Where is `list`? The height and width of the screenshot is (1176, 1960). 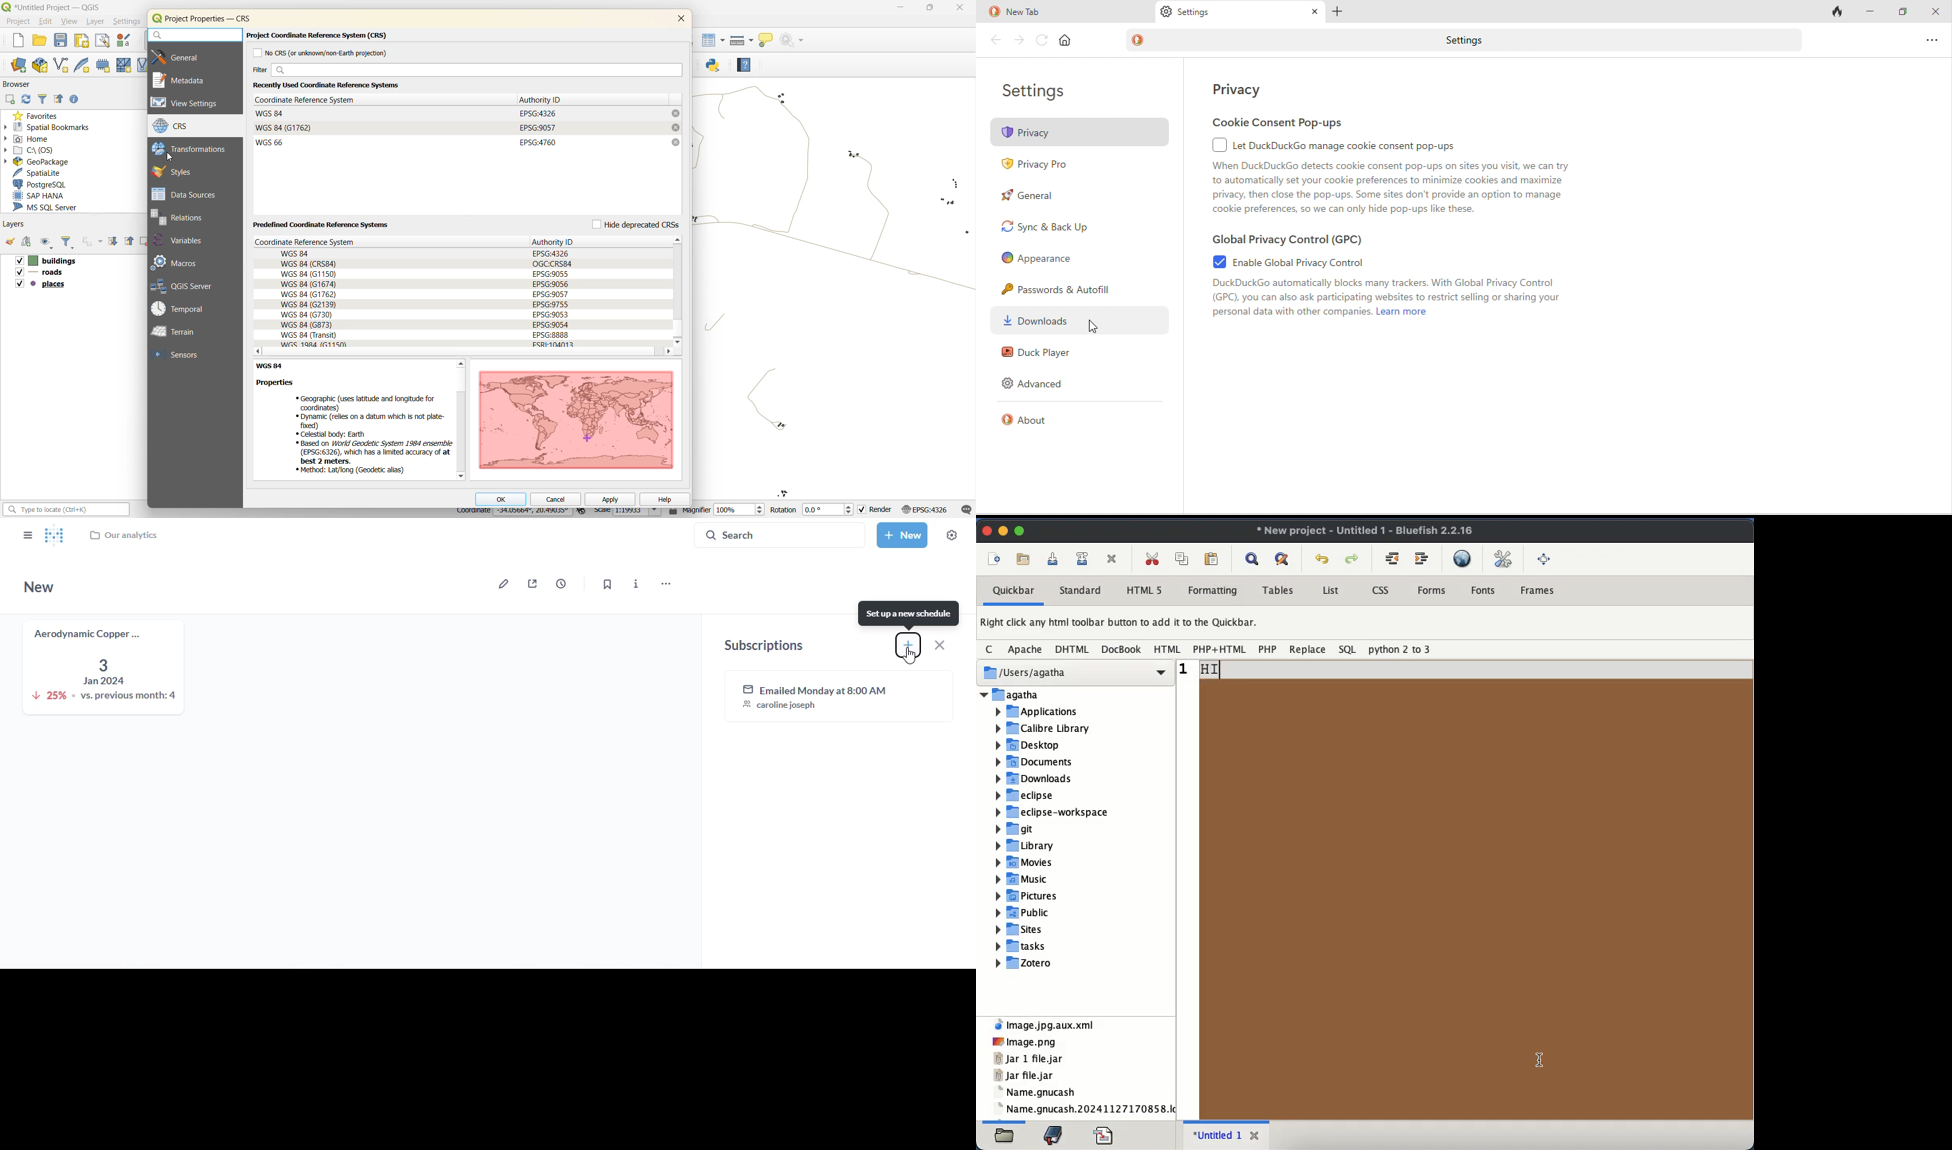
list is located at coordinates (1331, 590).